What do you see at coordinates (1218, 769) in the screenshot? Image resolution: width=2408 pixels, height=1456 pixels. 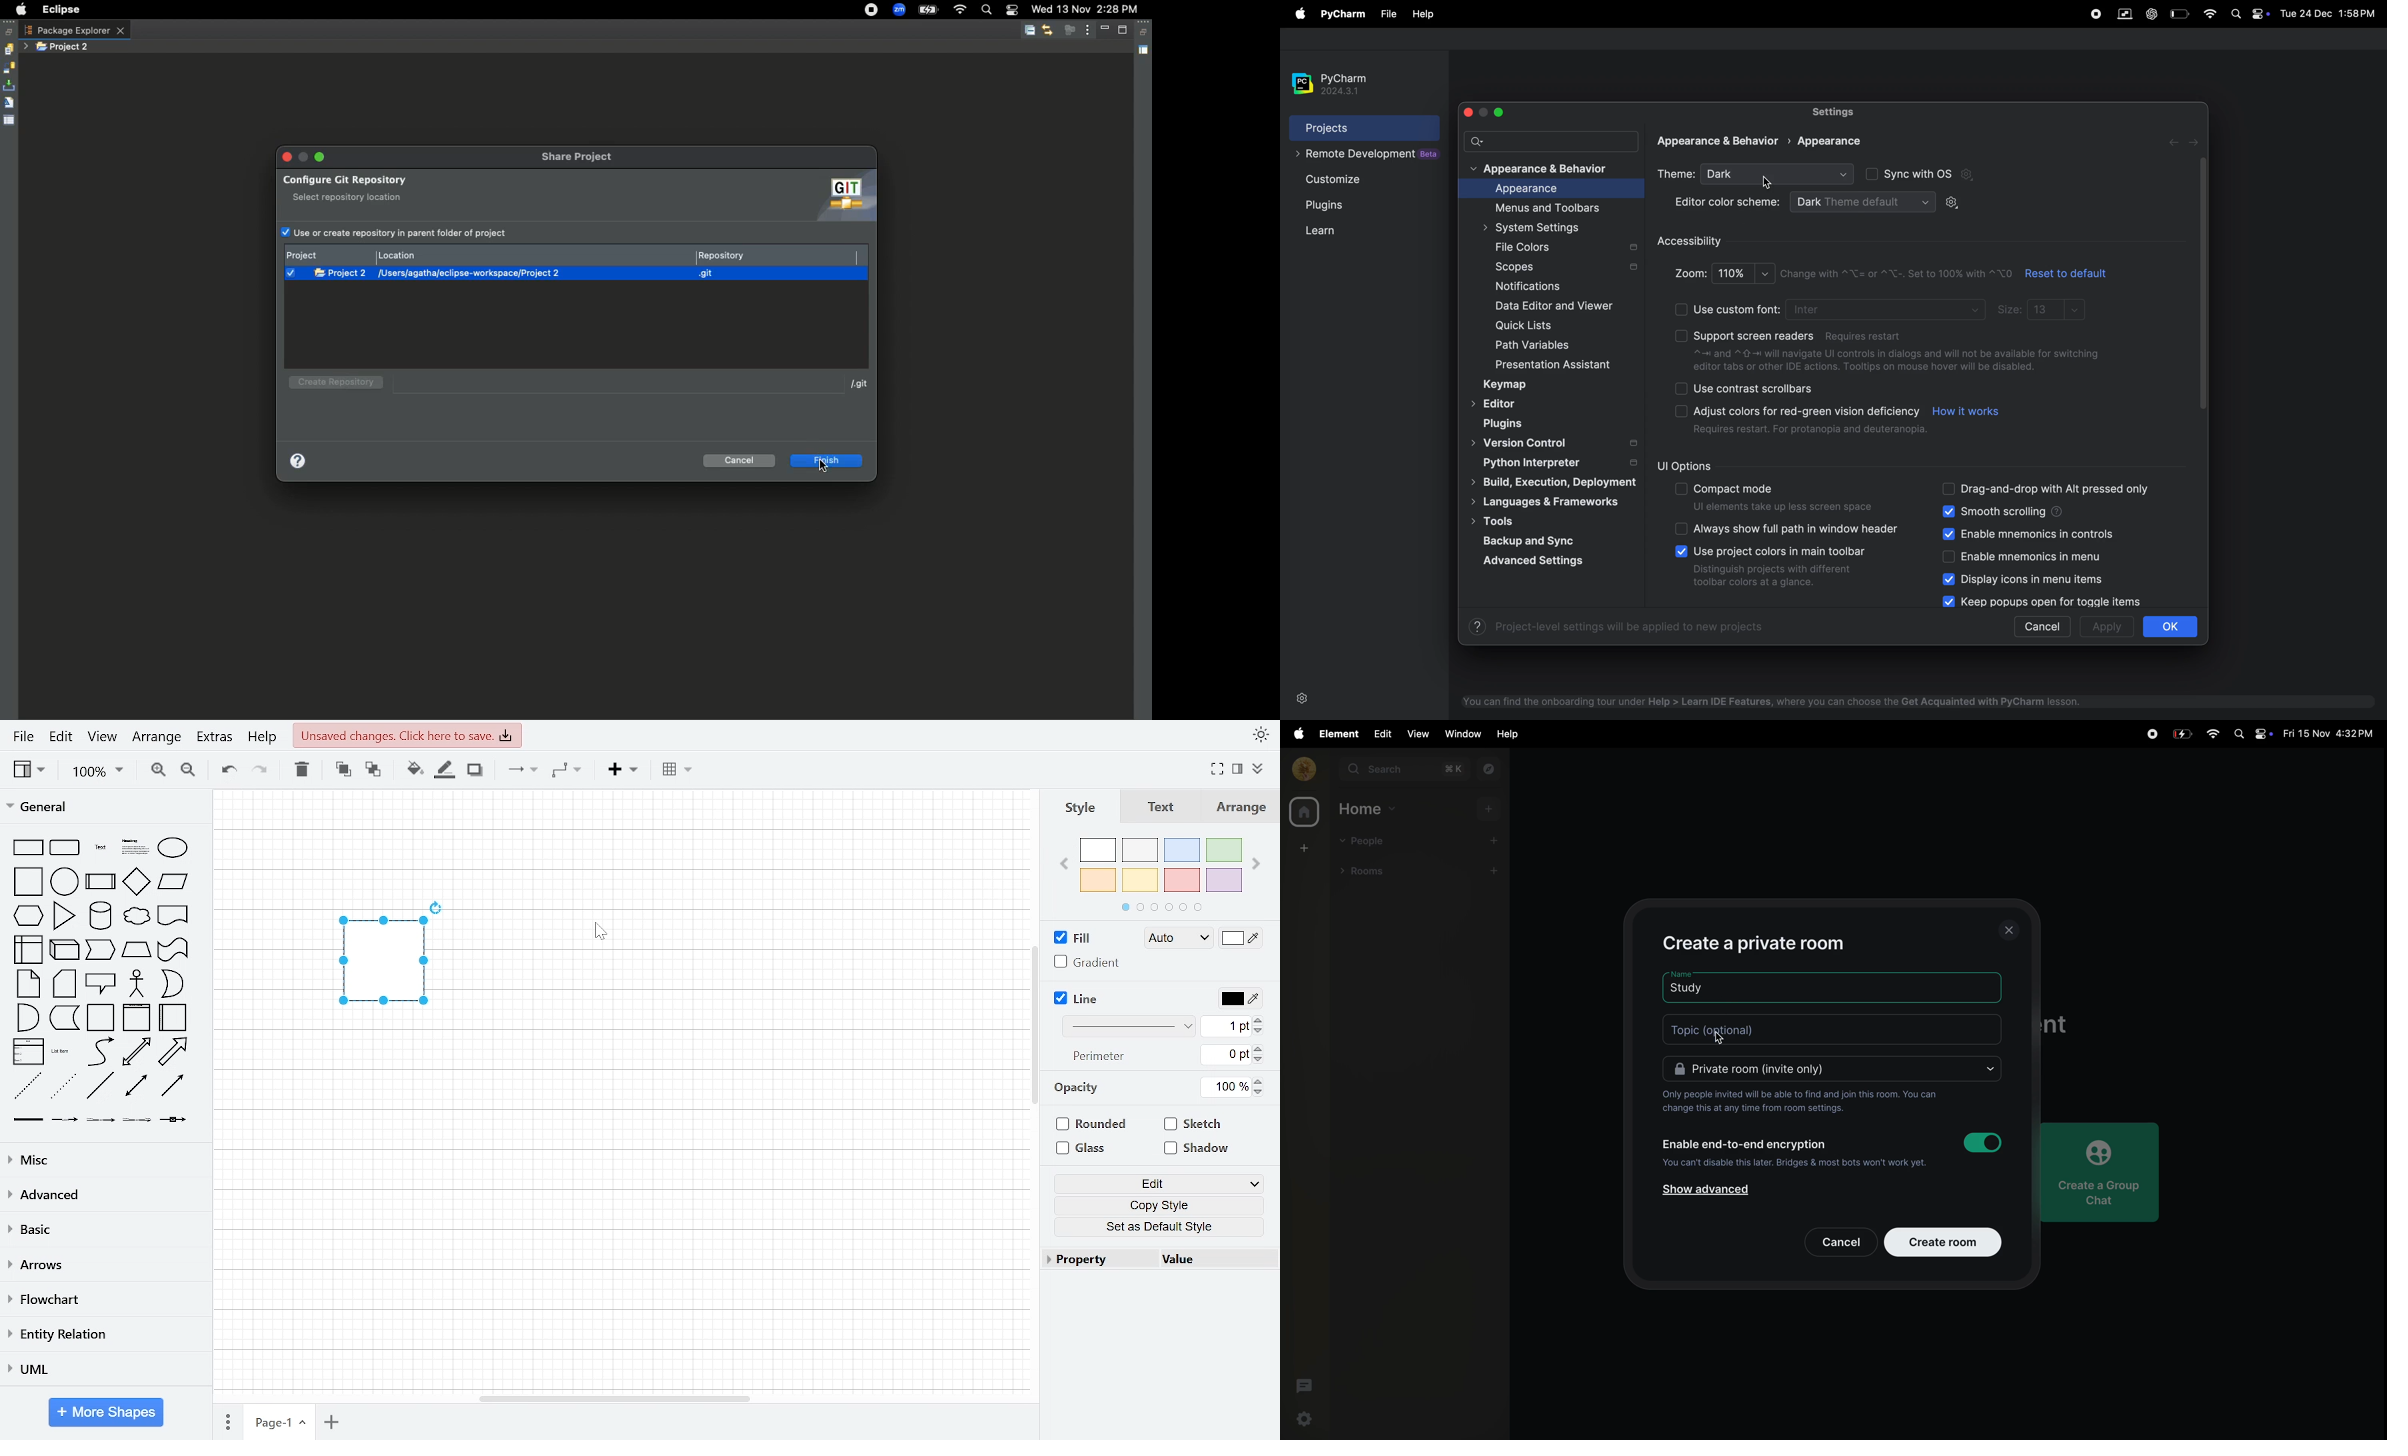 I see `full screen` at bounding box center [1218, 769].